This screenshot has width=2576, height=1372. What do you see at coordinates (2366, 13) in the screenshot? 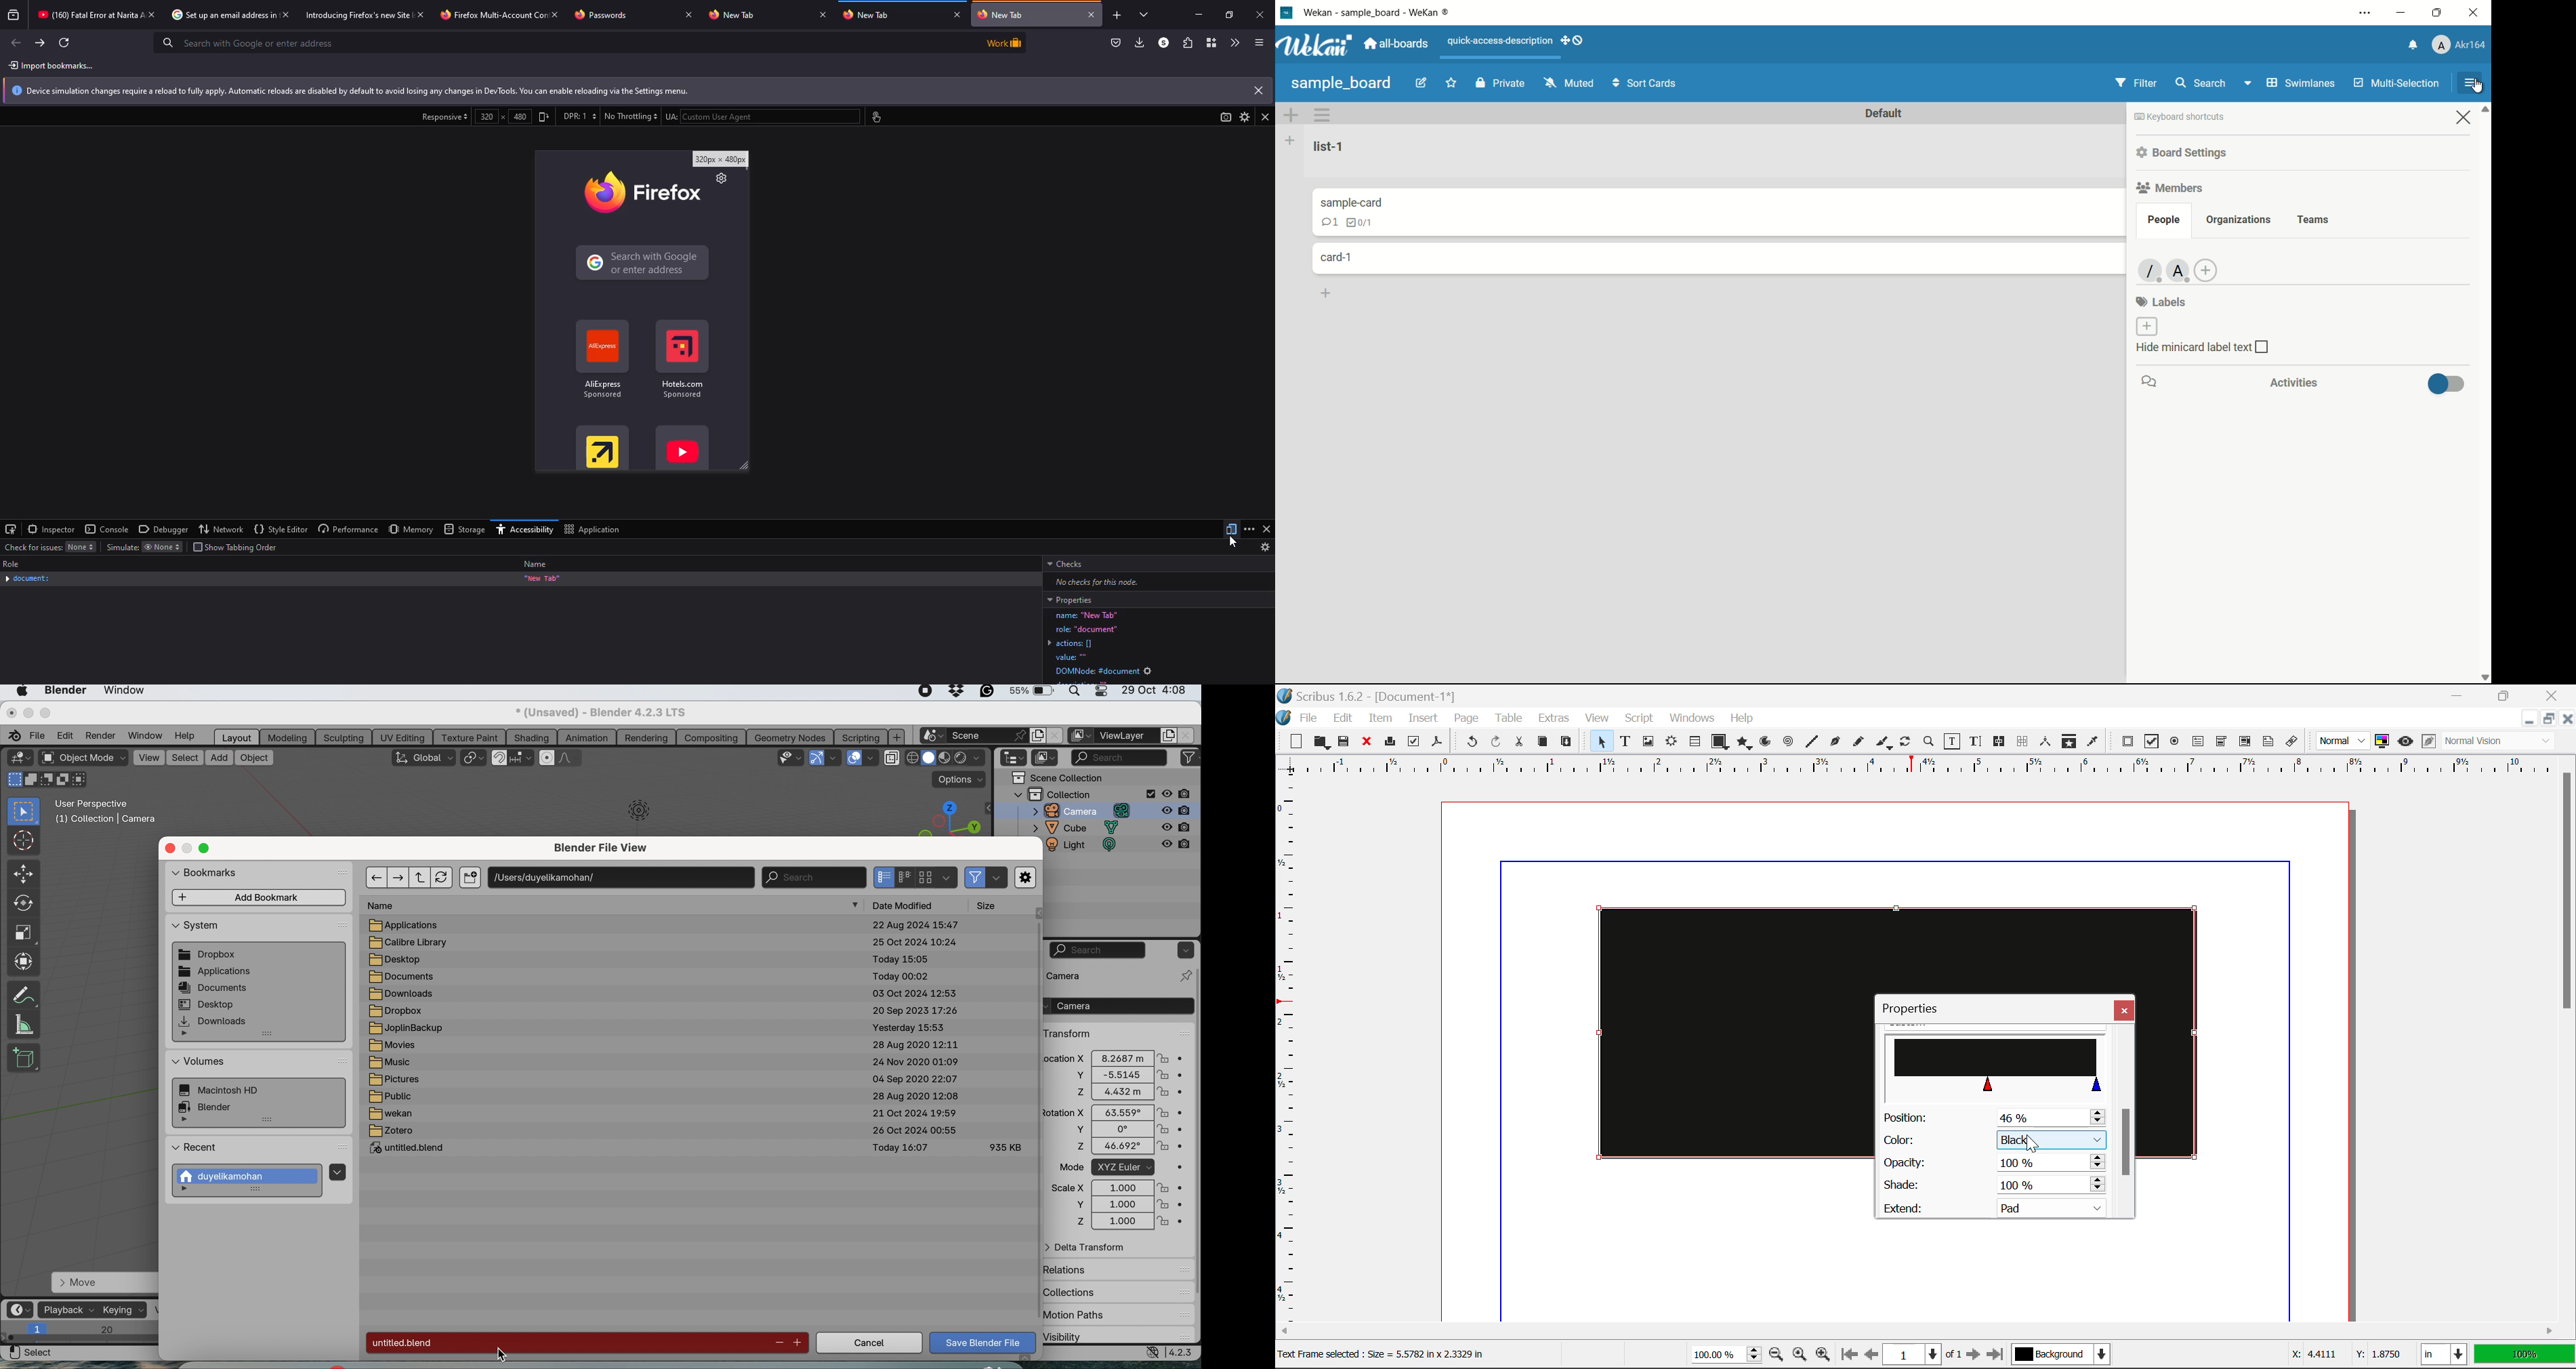
I see `settings and more` at bounding box center [2366, 13].